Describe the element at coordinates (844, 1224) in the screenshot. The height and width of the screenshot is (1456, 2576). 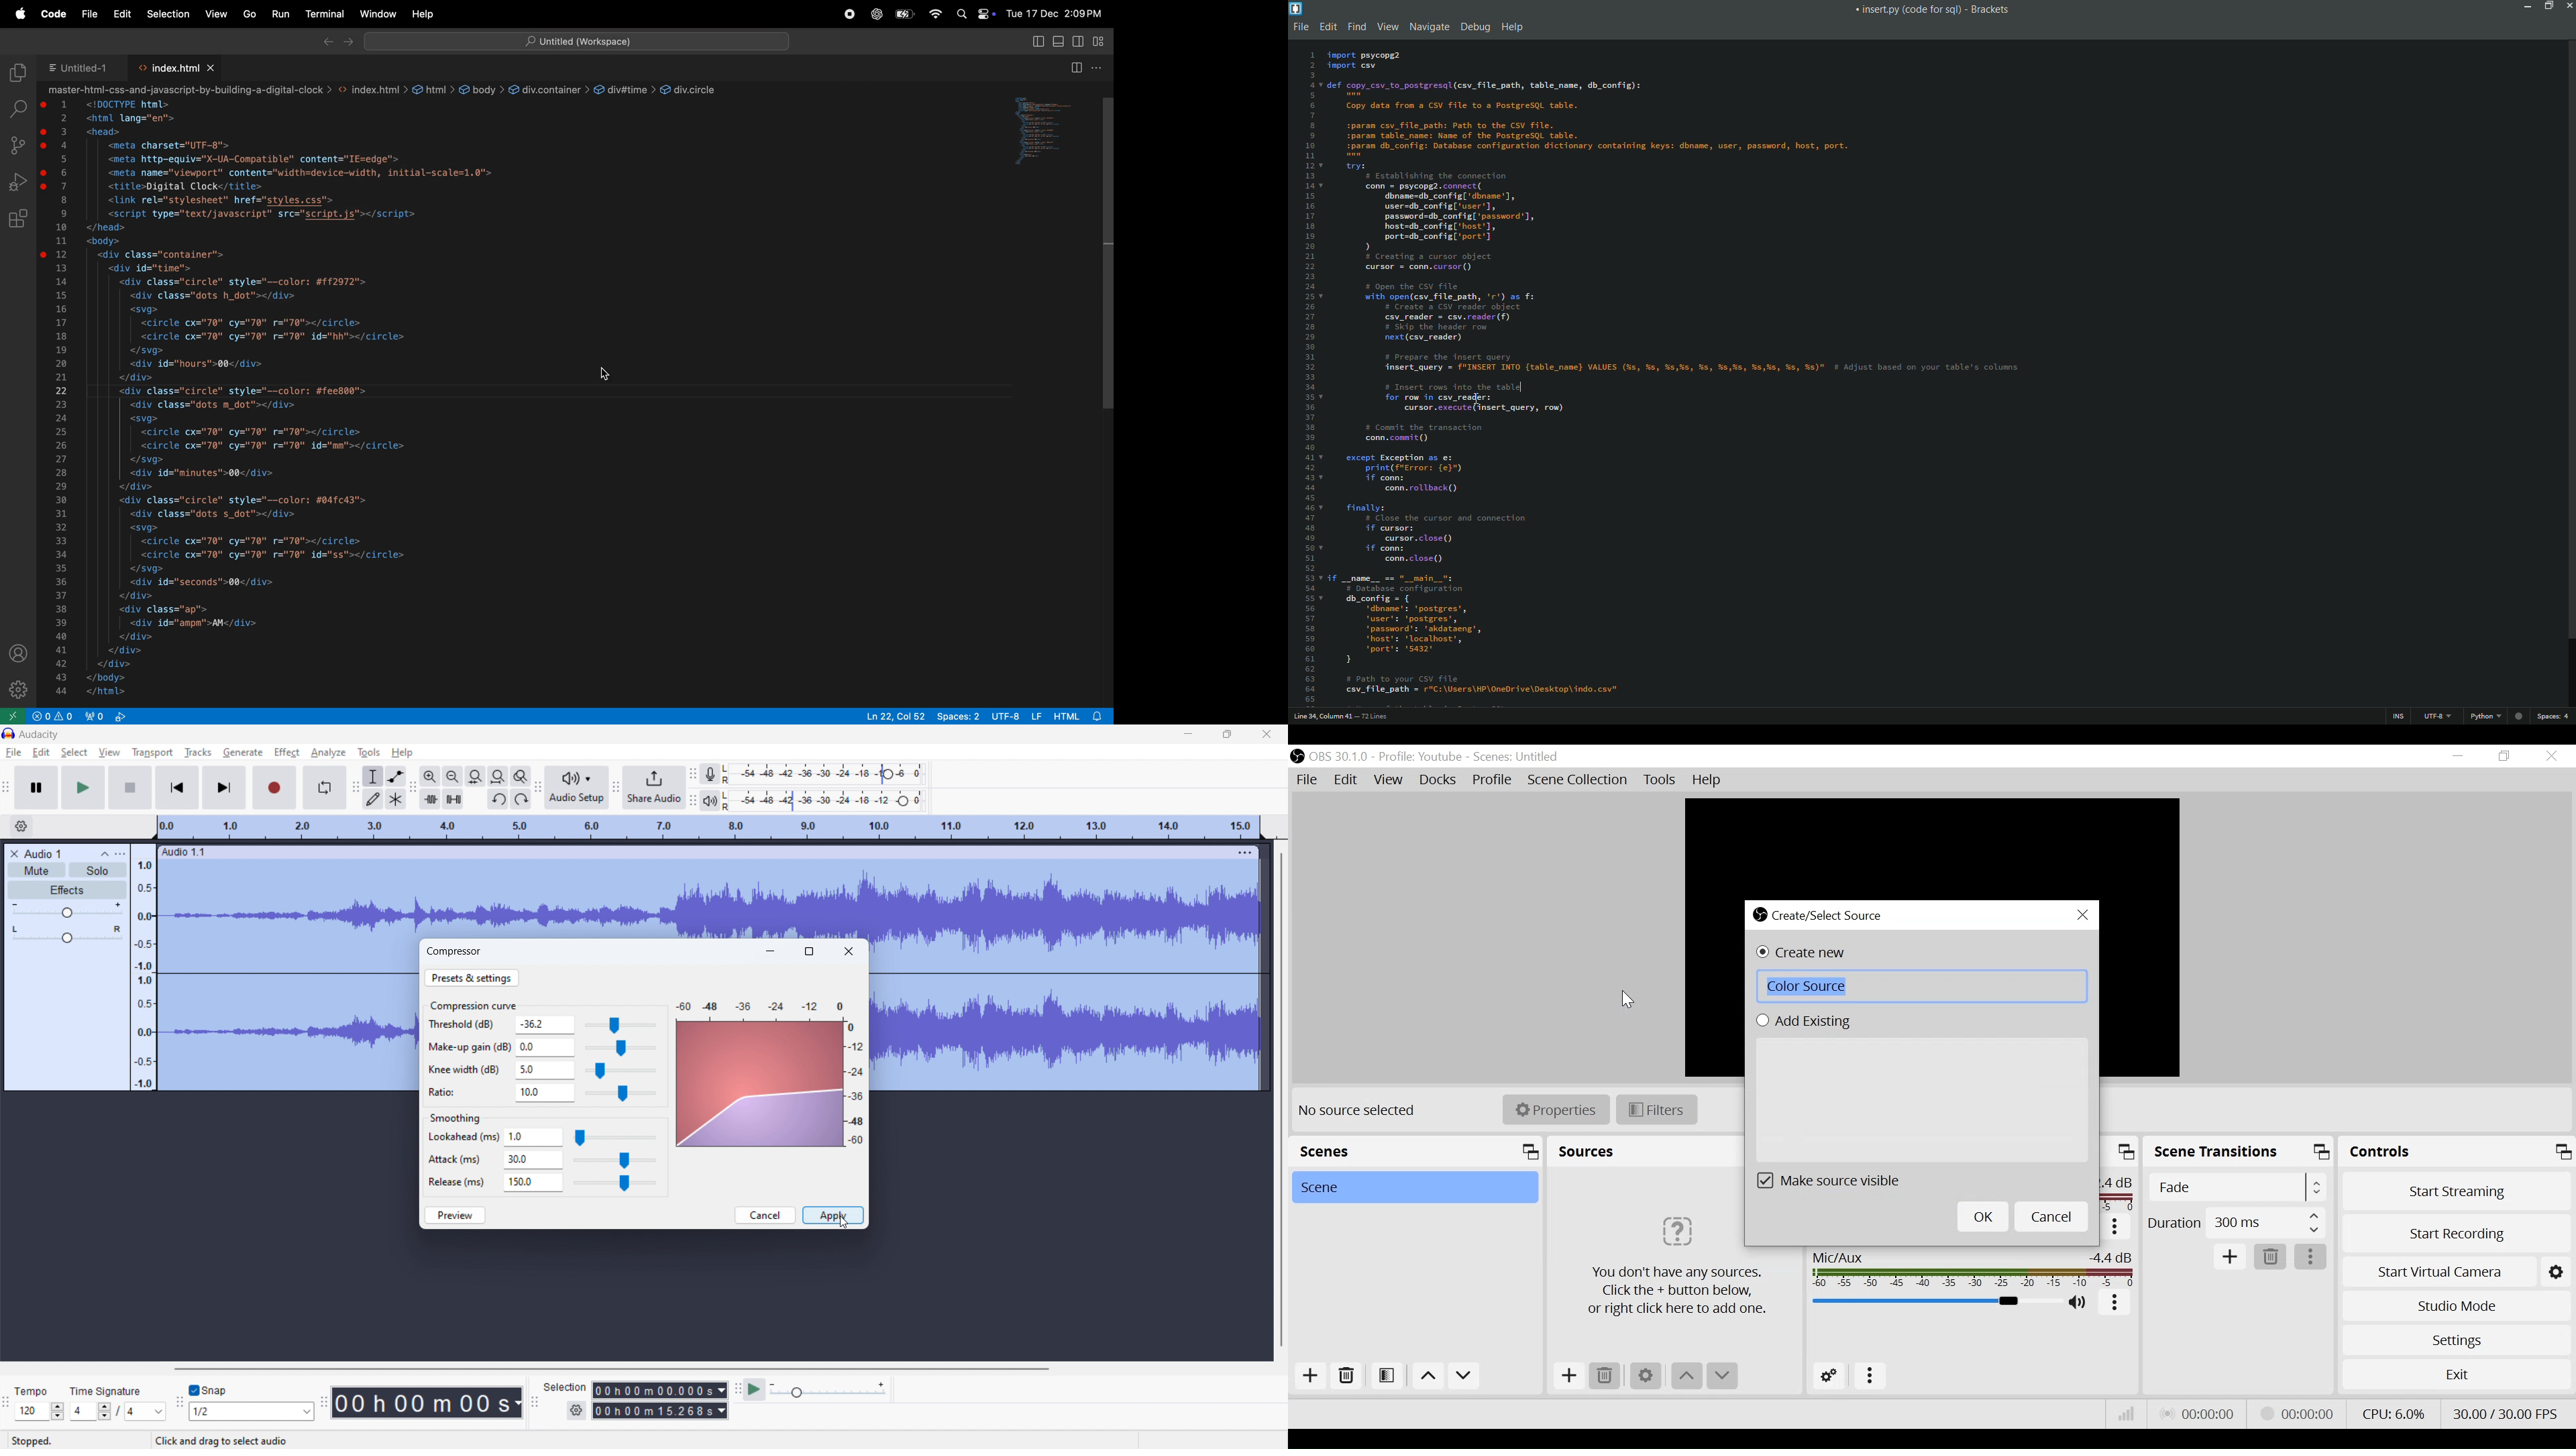
I see `cursor` at that location.